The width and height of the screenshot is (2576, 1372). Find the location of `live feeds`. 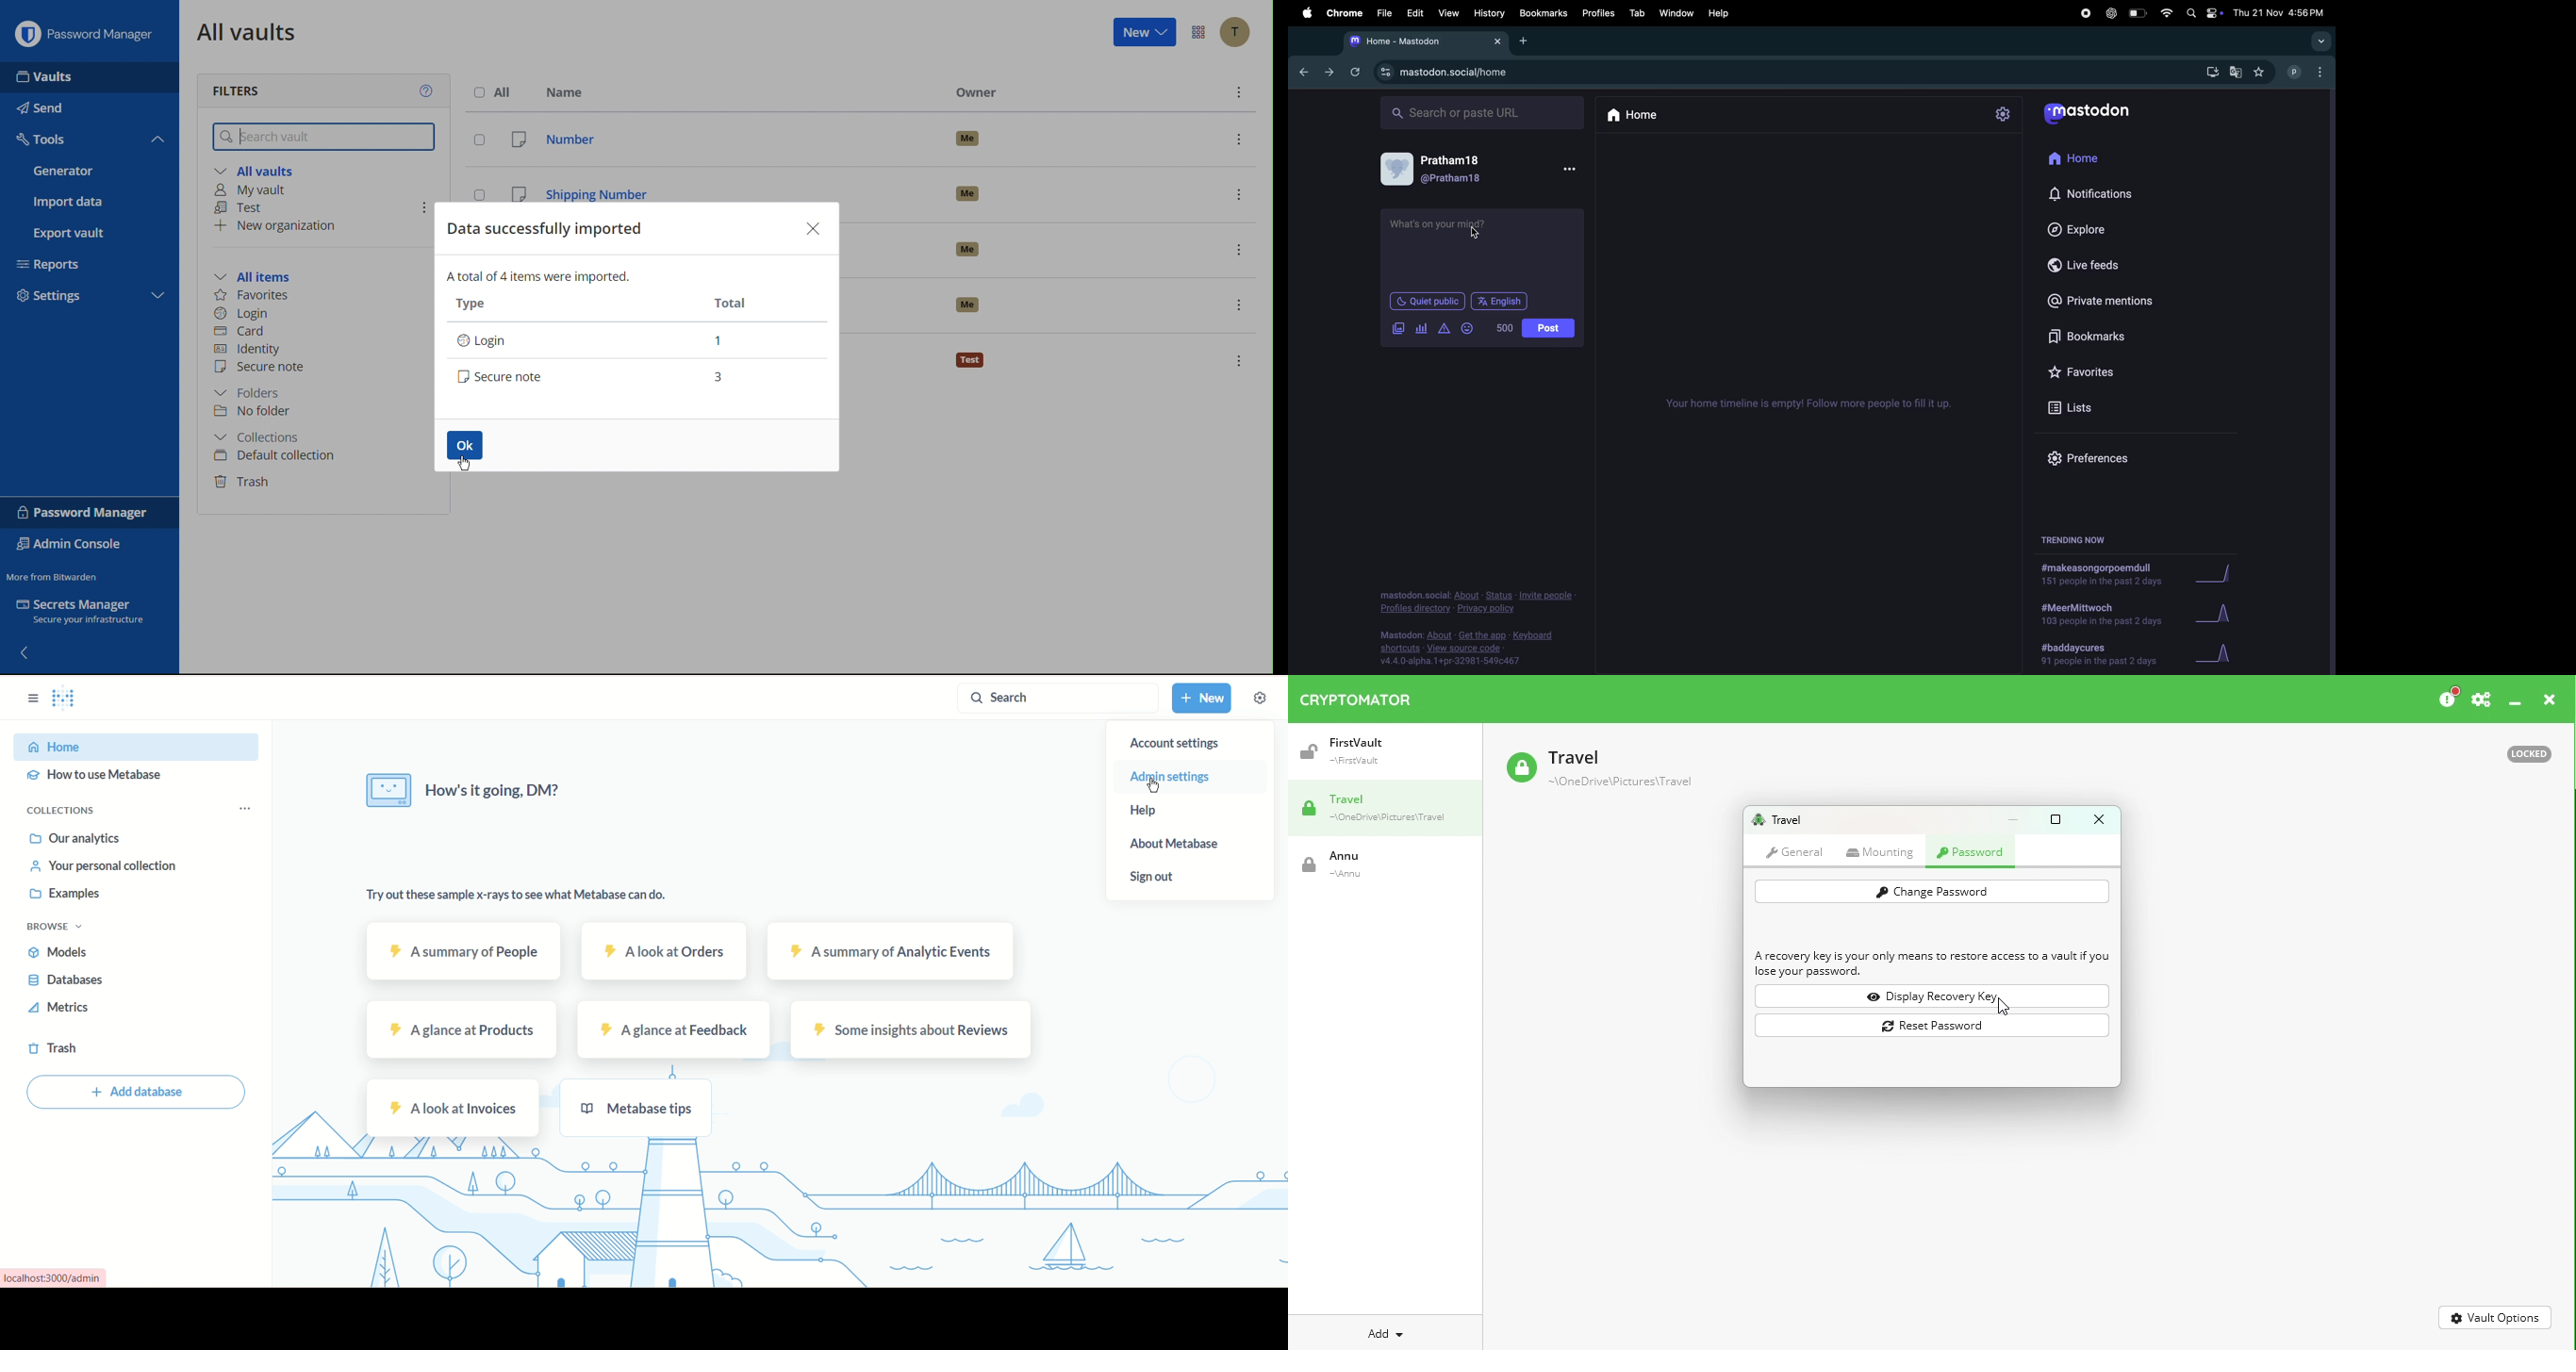

live feeds is located at coordinates (2095, 266).